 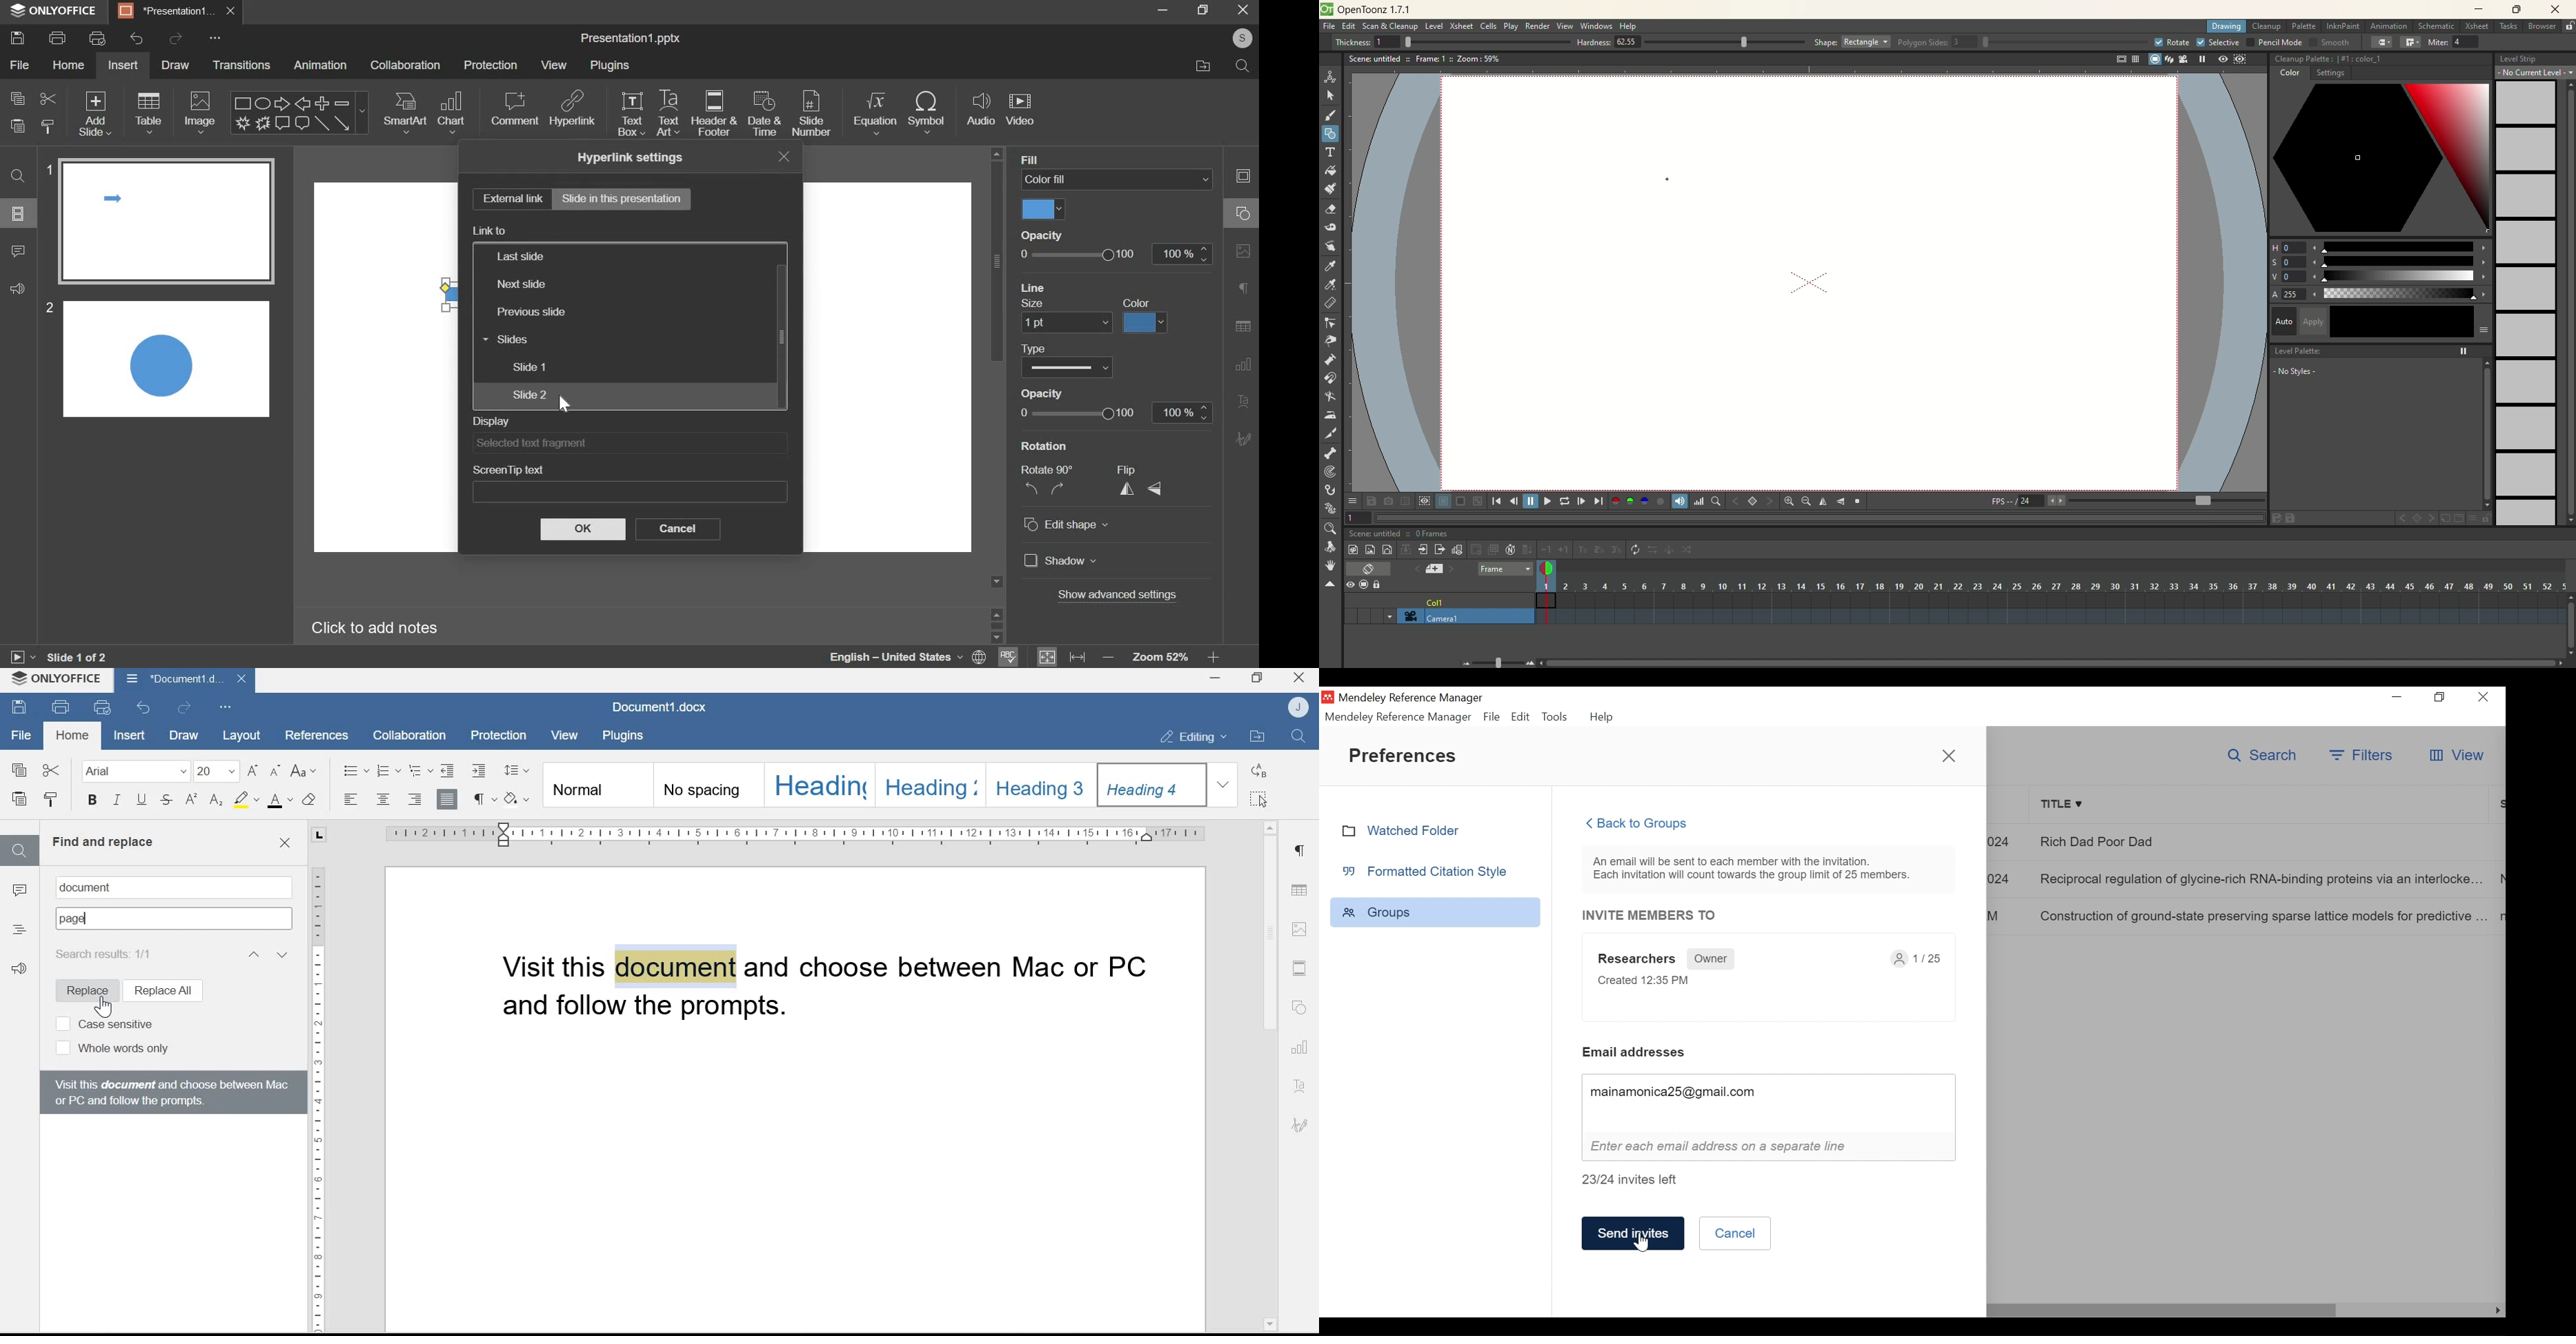 What do you see at coordinates (1369, 549) in the screenshot?
I see `new raster level` at bounding box center [1369, 549].